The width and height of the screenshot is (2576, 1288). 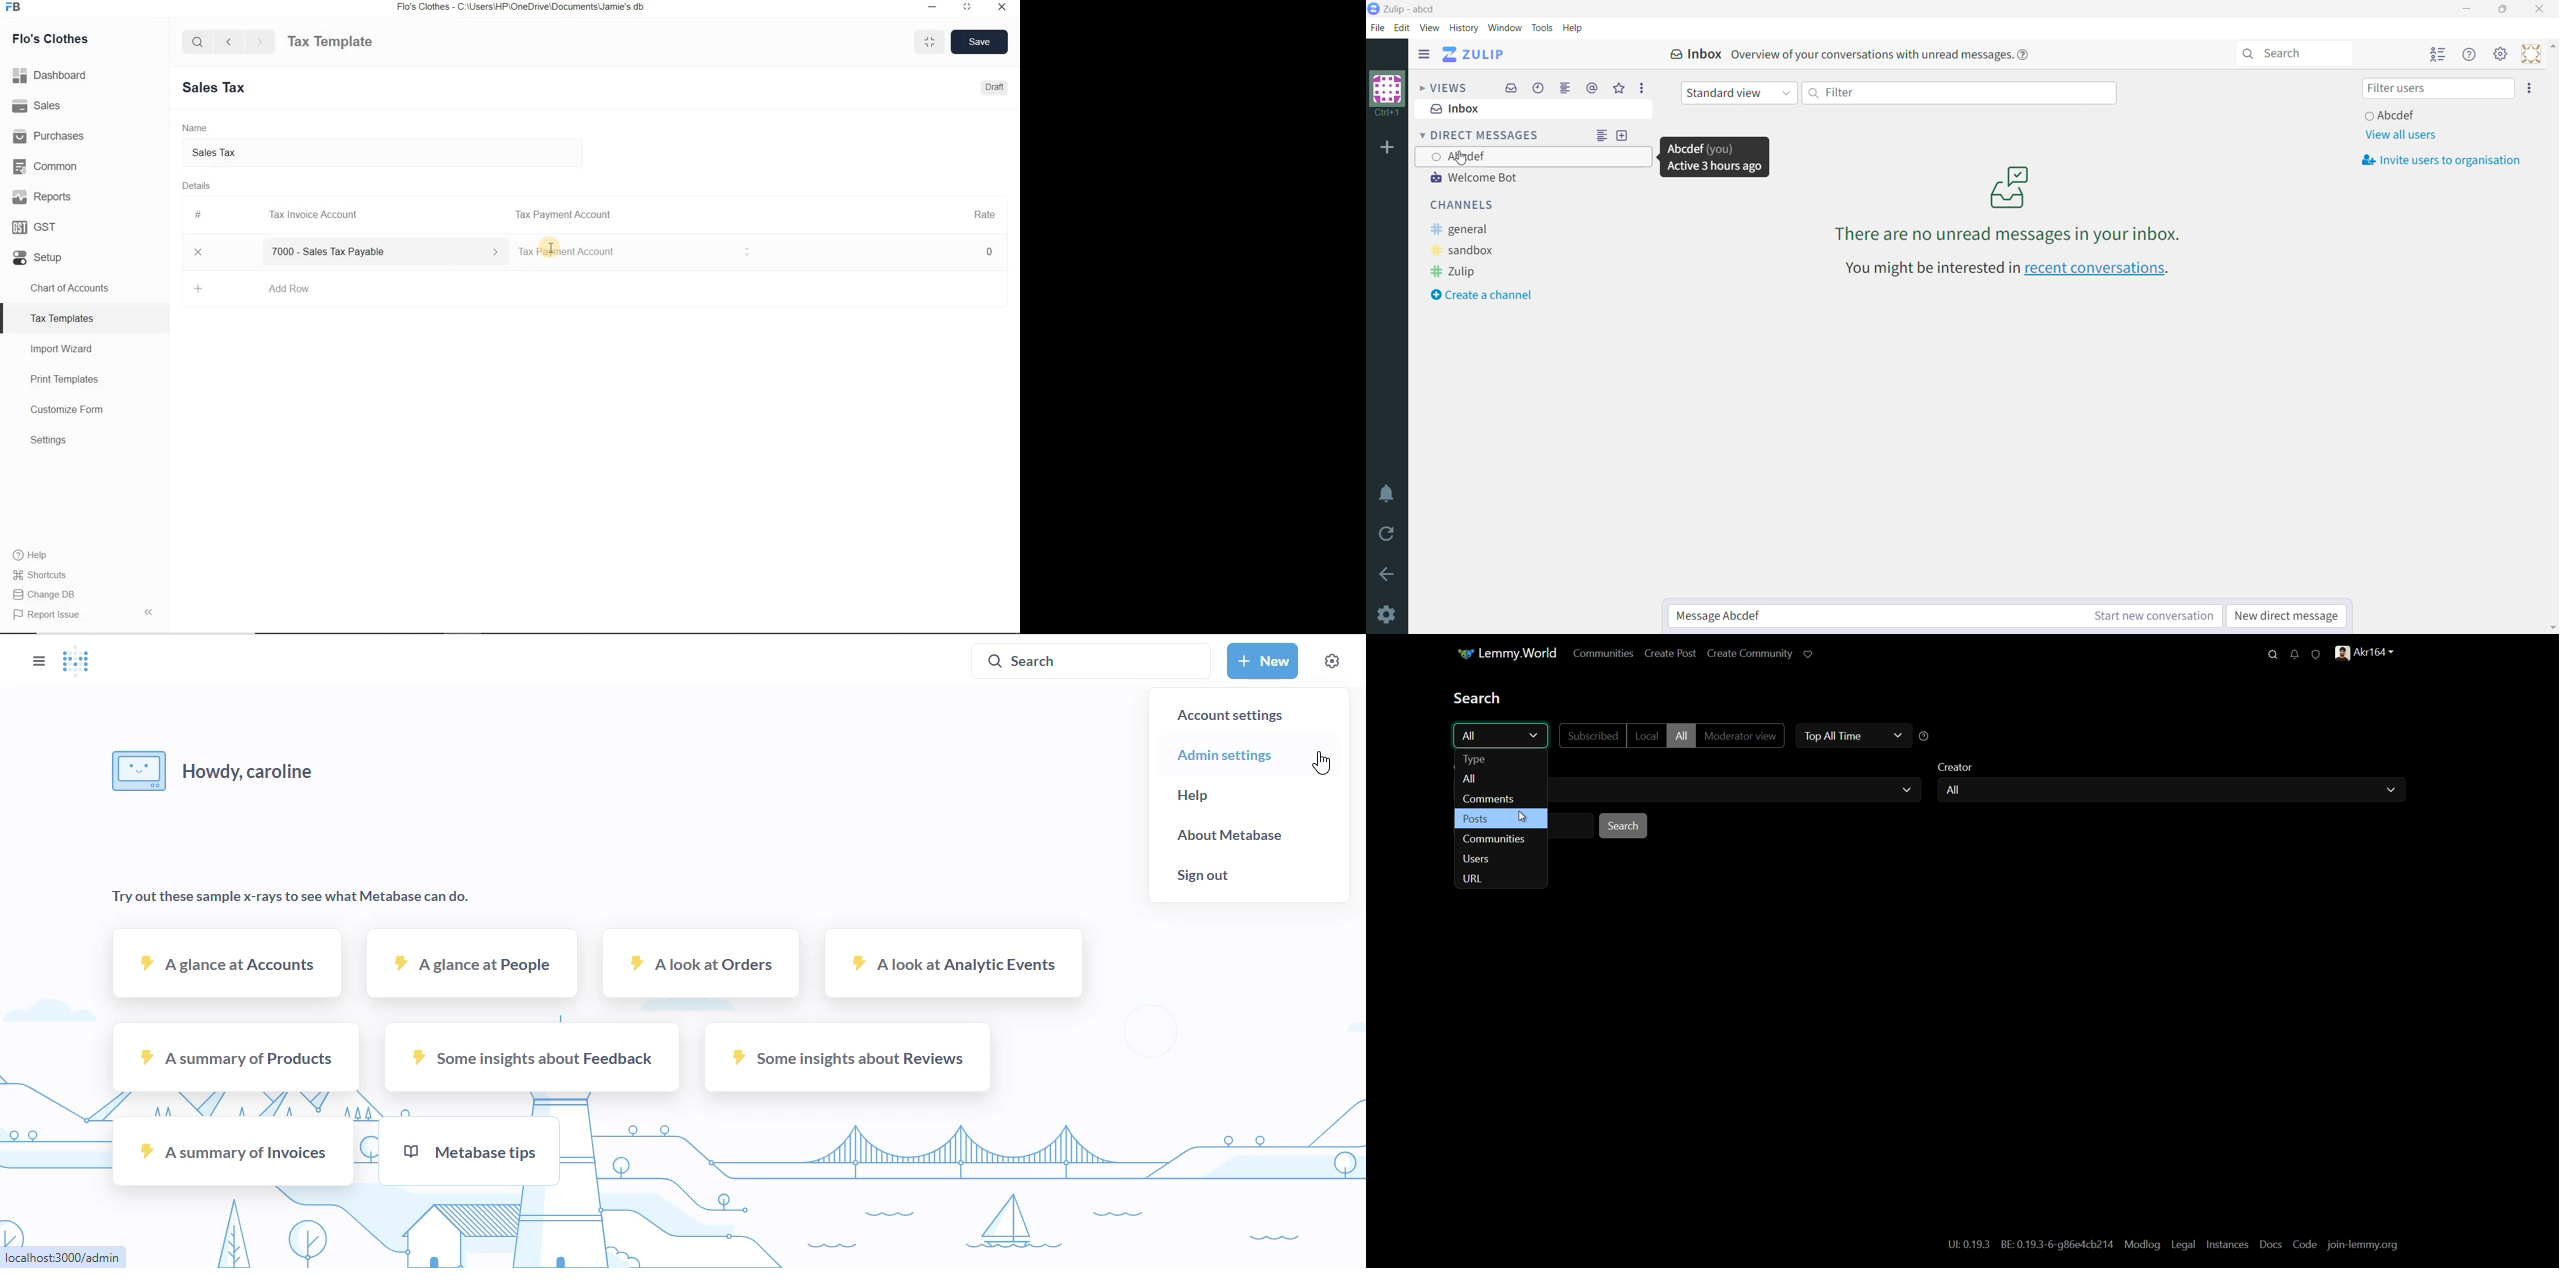 What do you see at coordinates (1830, 735) in the screenshot?
I see `top all time` at bounding box center [1830, 735].